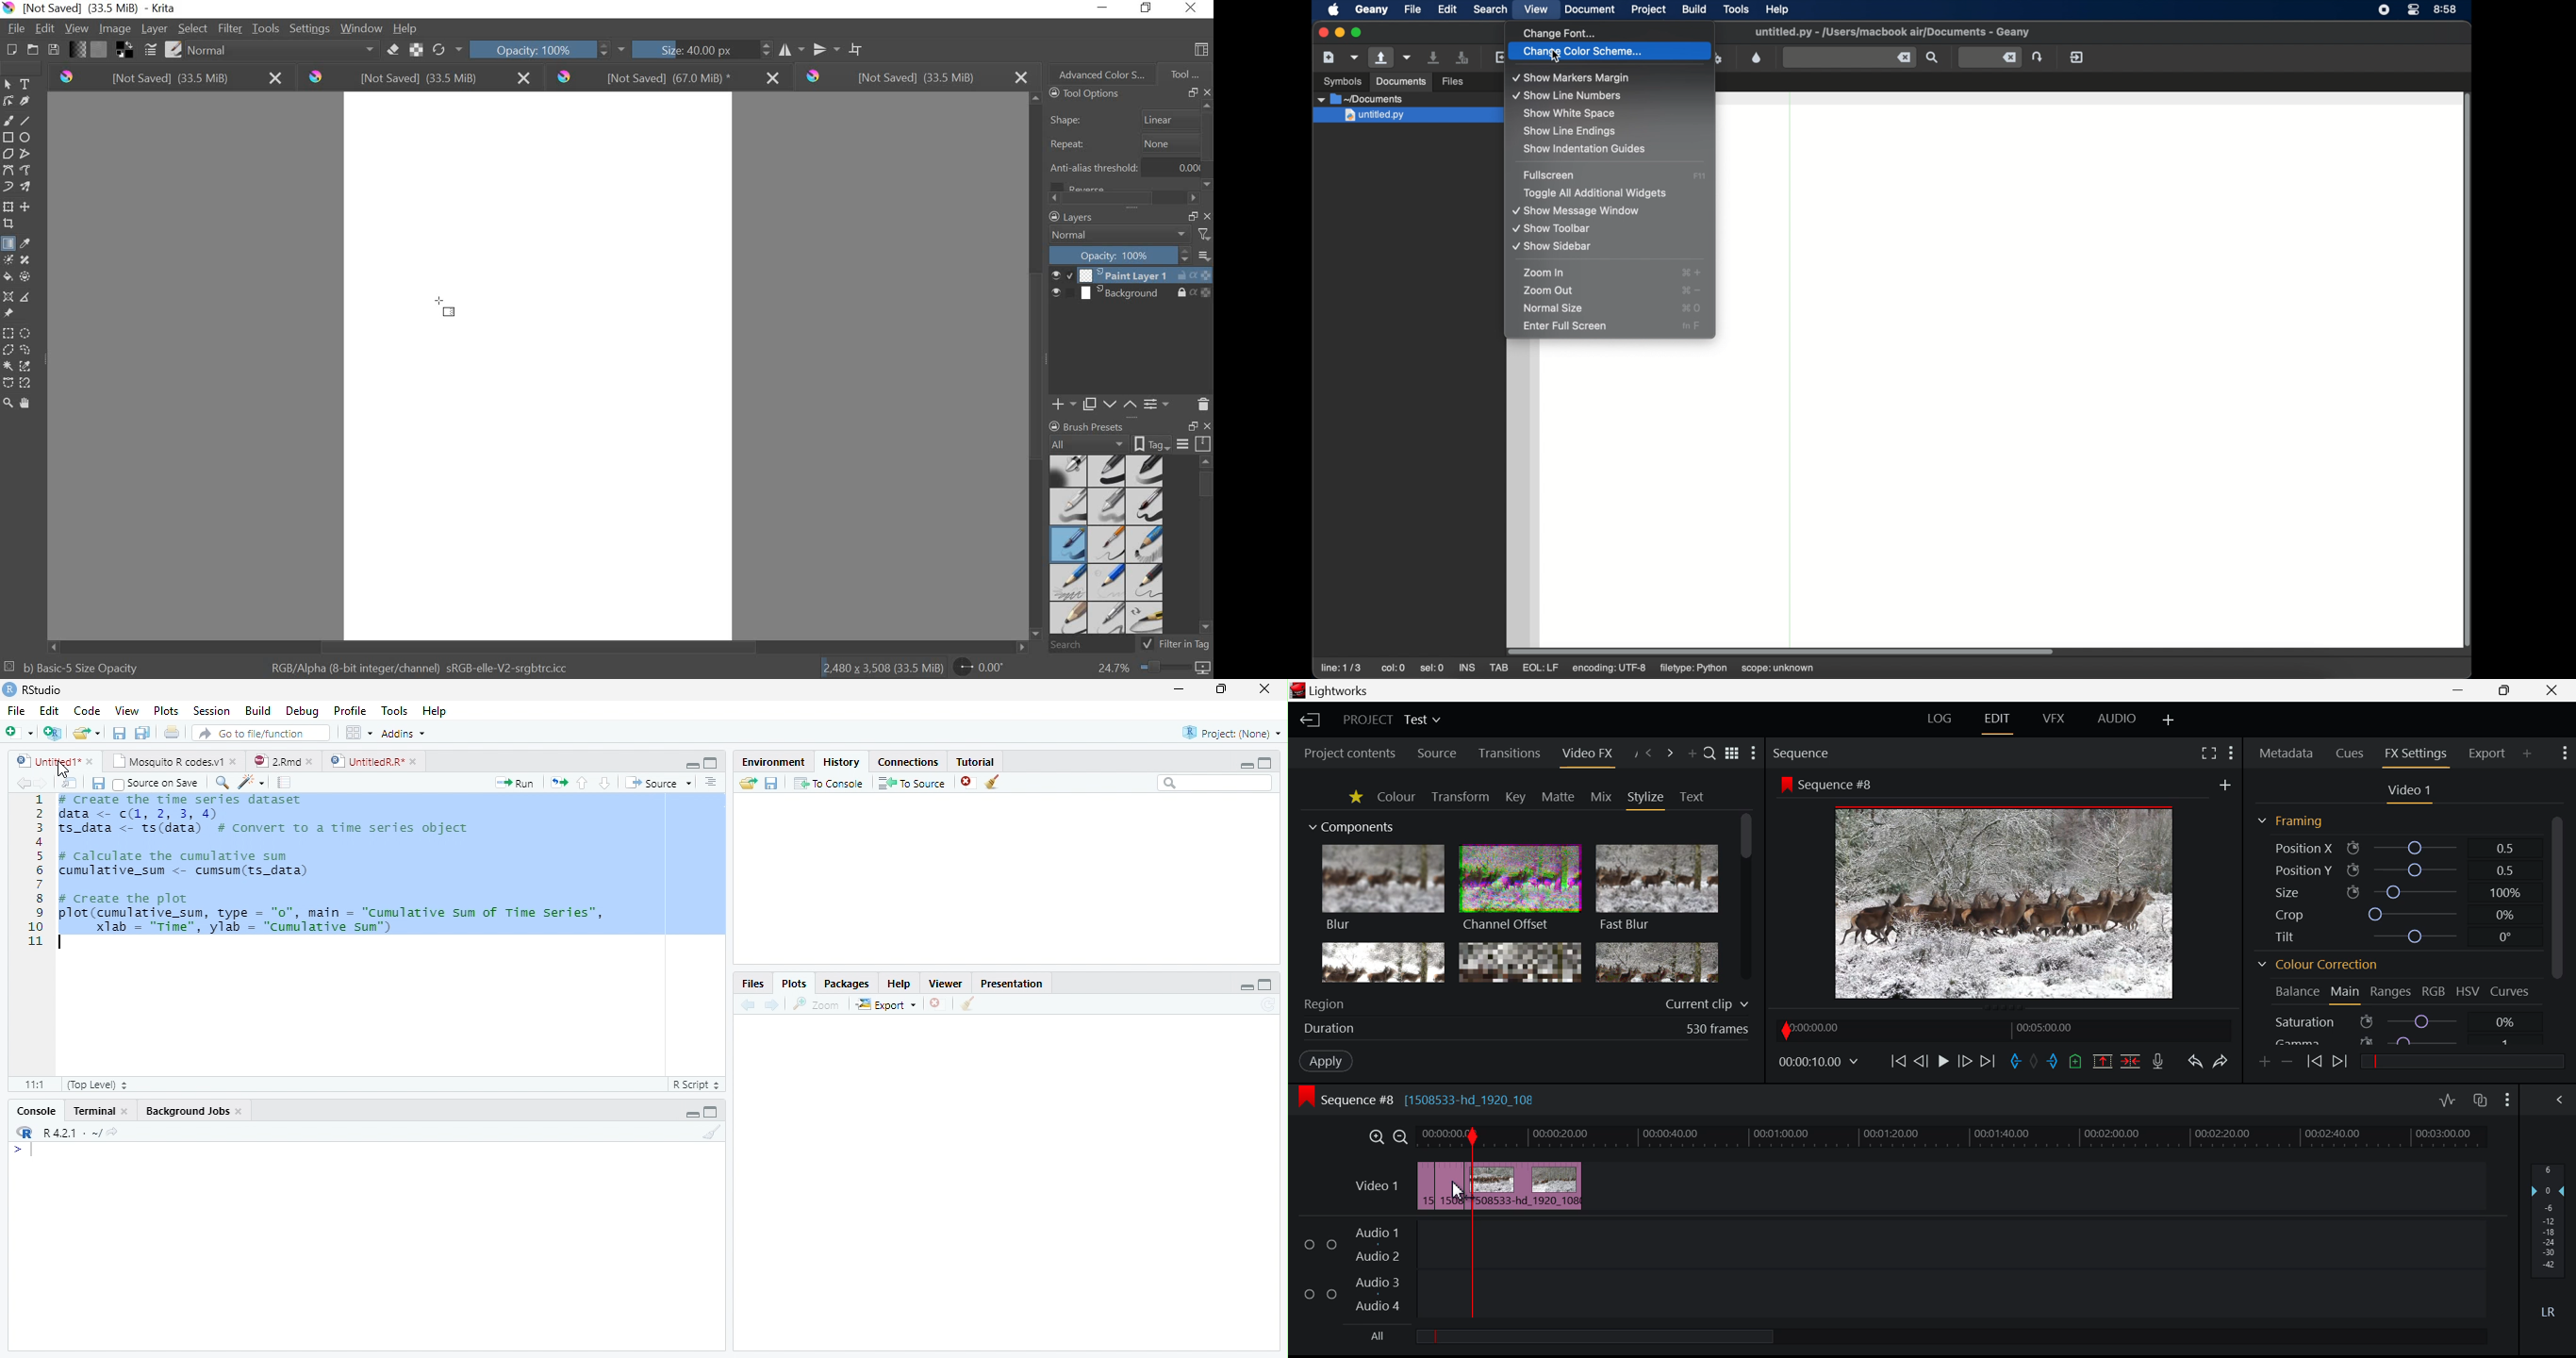 This screenshot has height=1372, width=2576. I want to click on Back, so click(22, 784).